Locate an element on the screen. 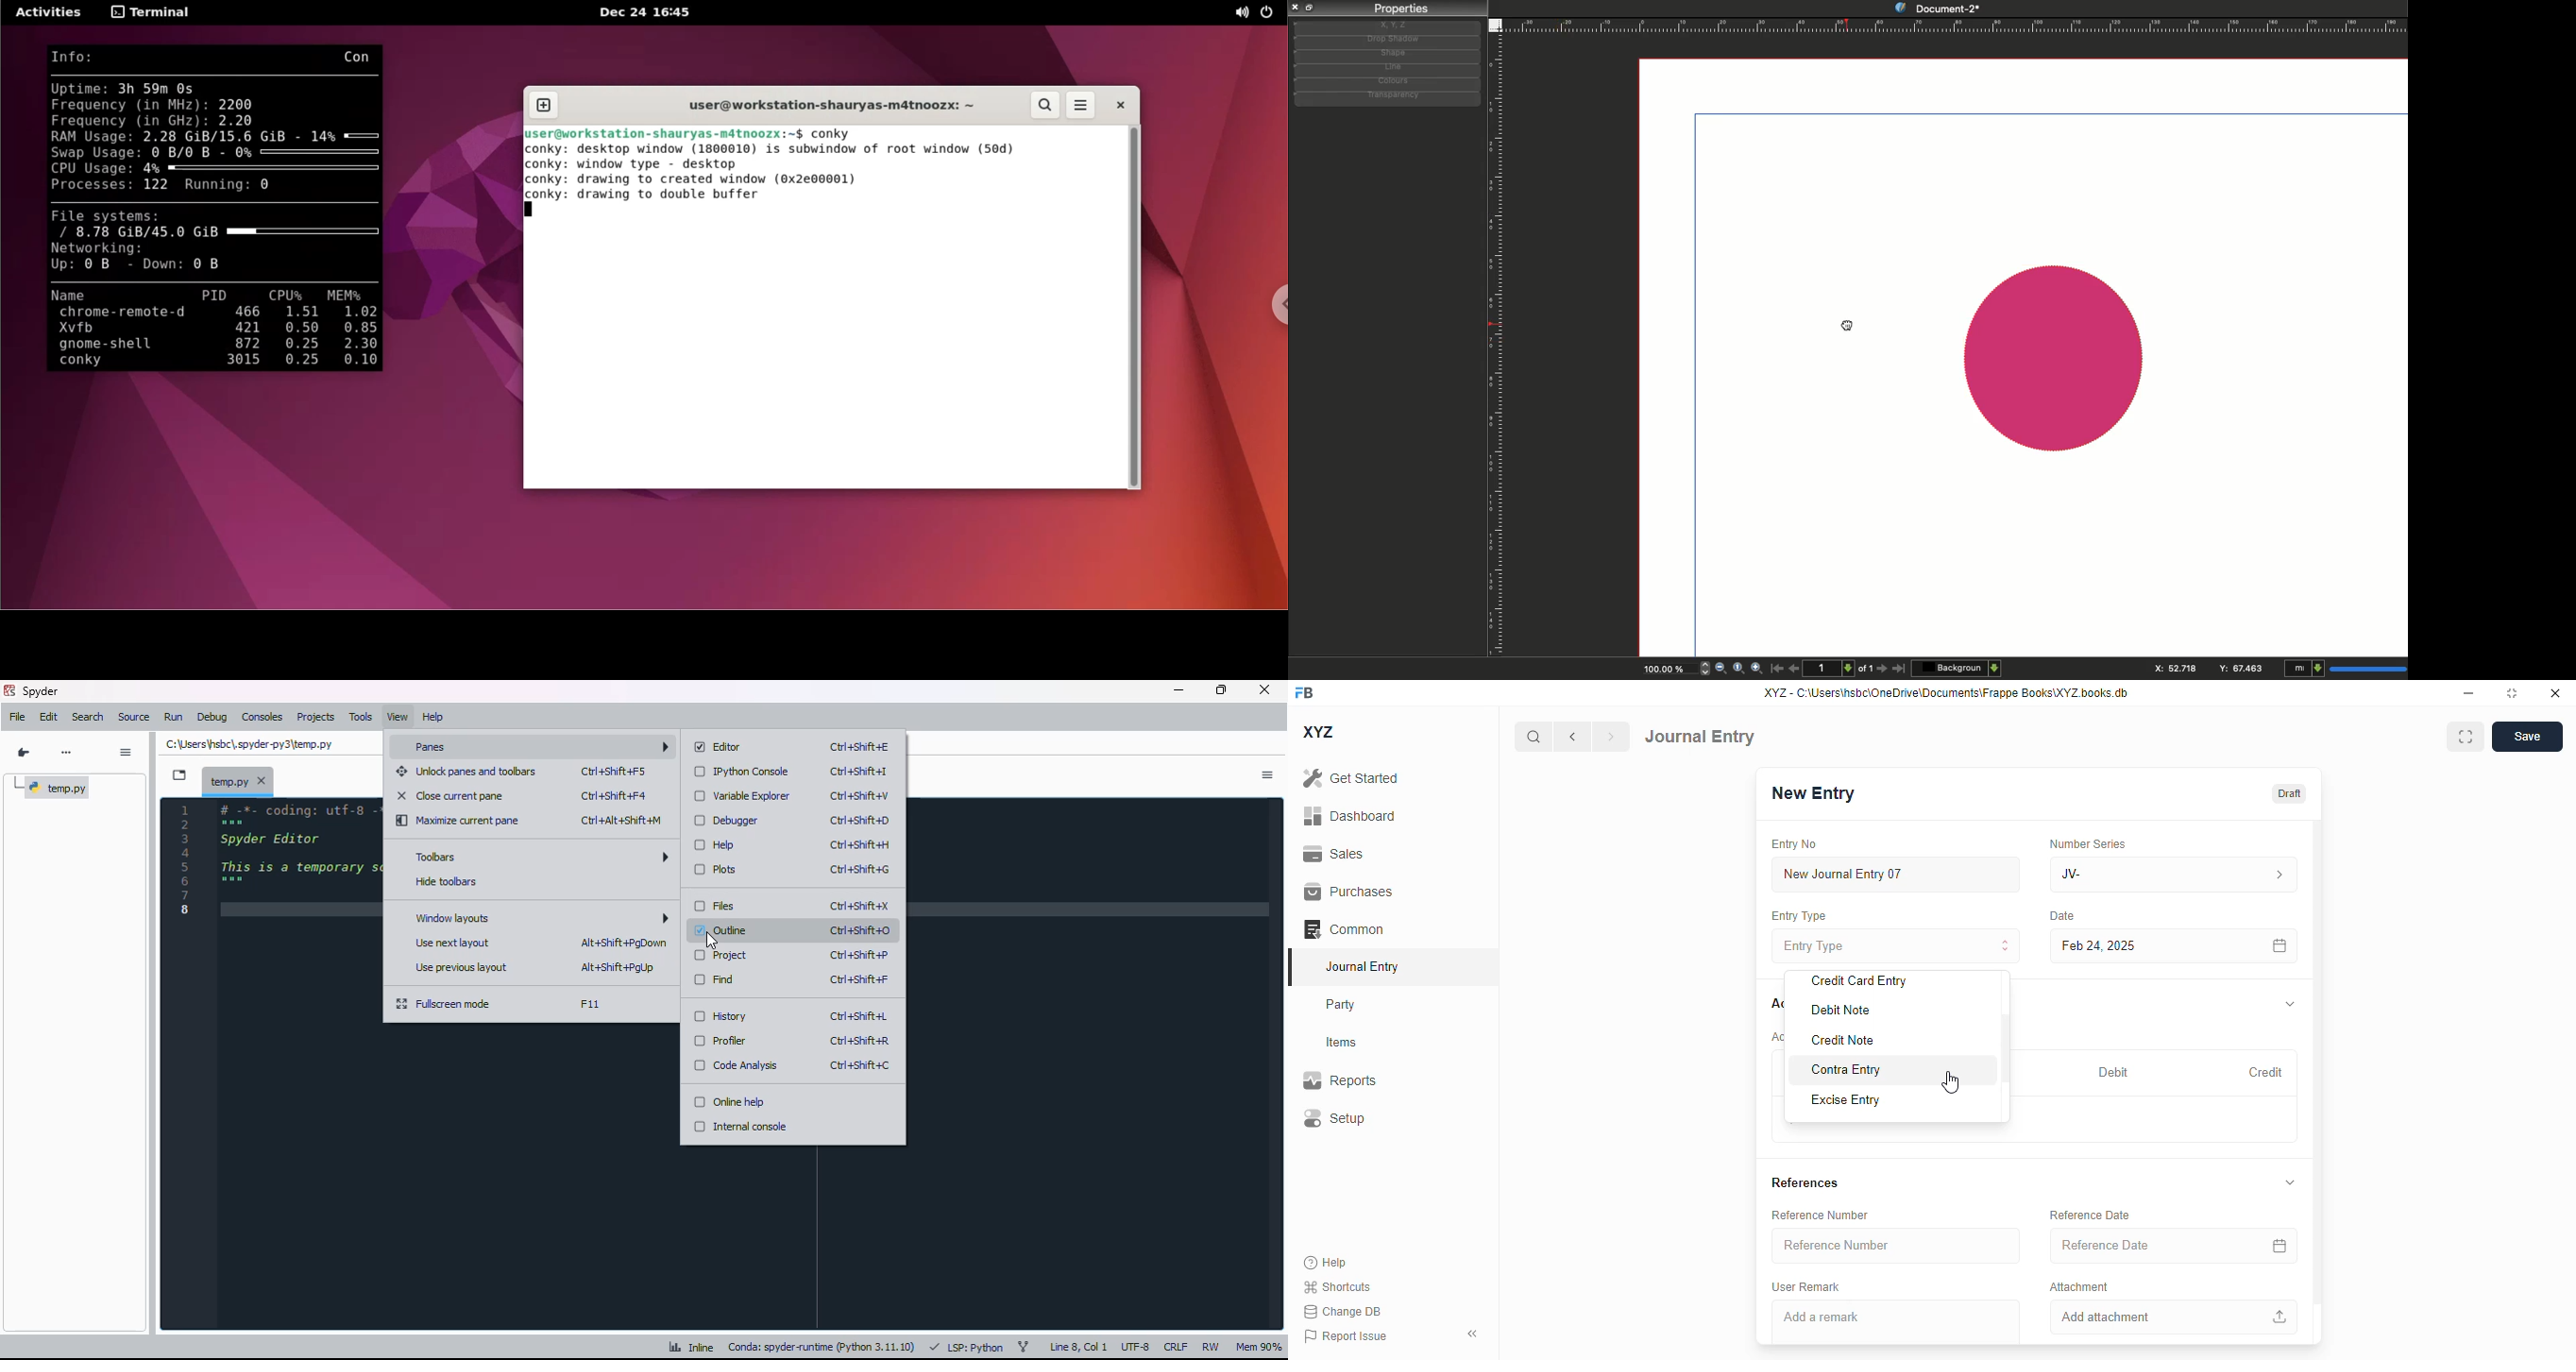 The height and width of the screenshot is (1372, 2576). fullscreen mode is located at coordinates (444, 1004).